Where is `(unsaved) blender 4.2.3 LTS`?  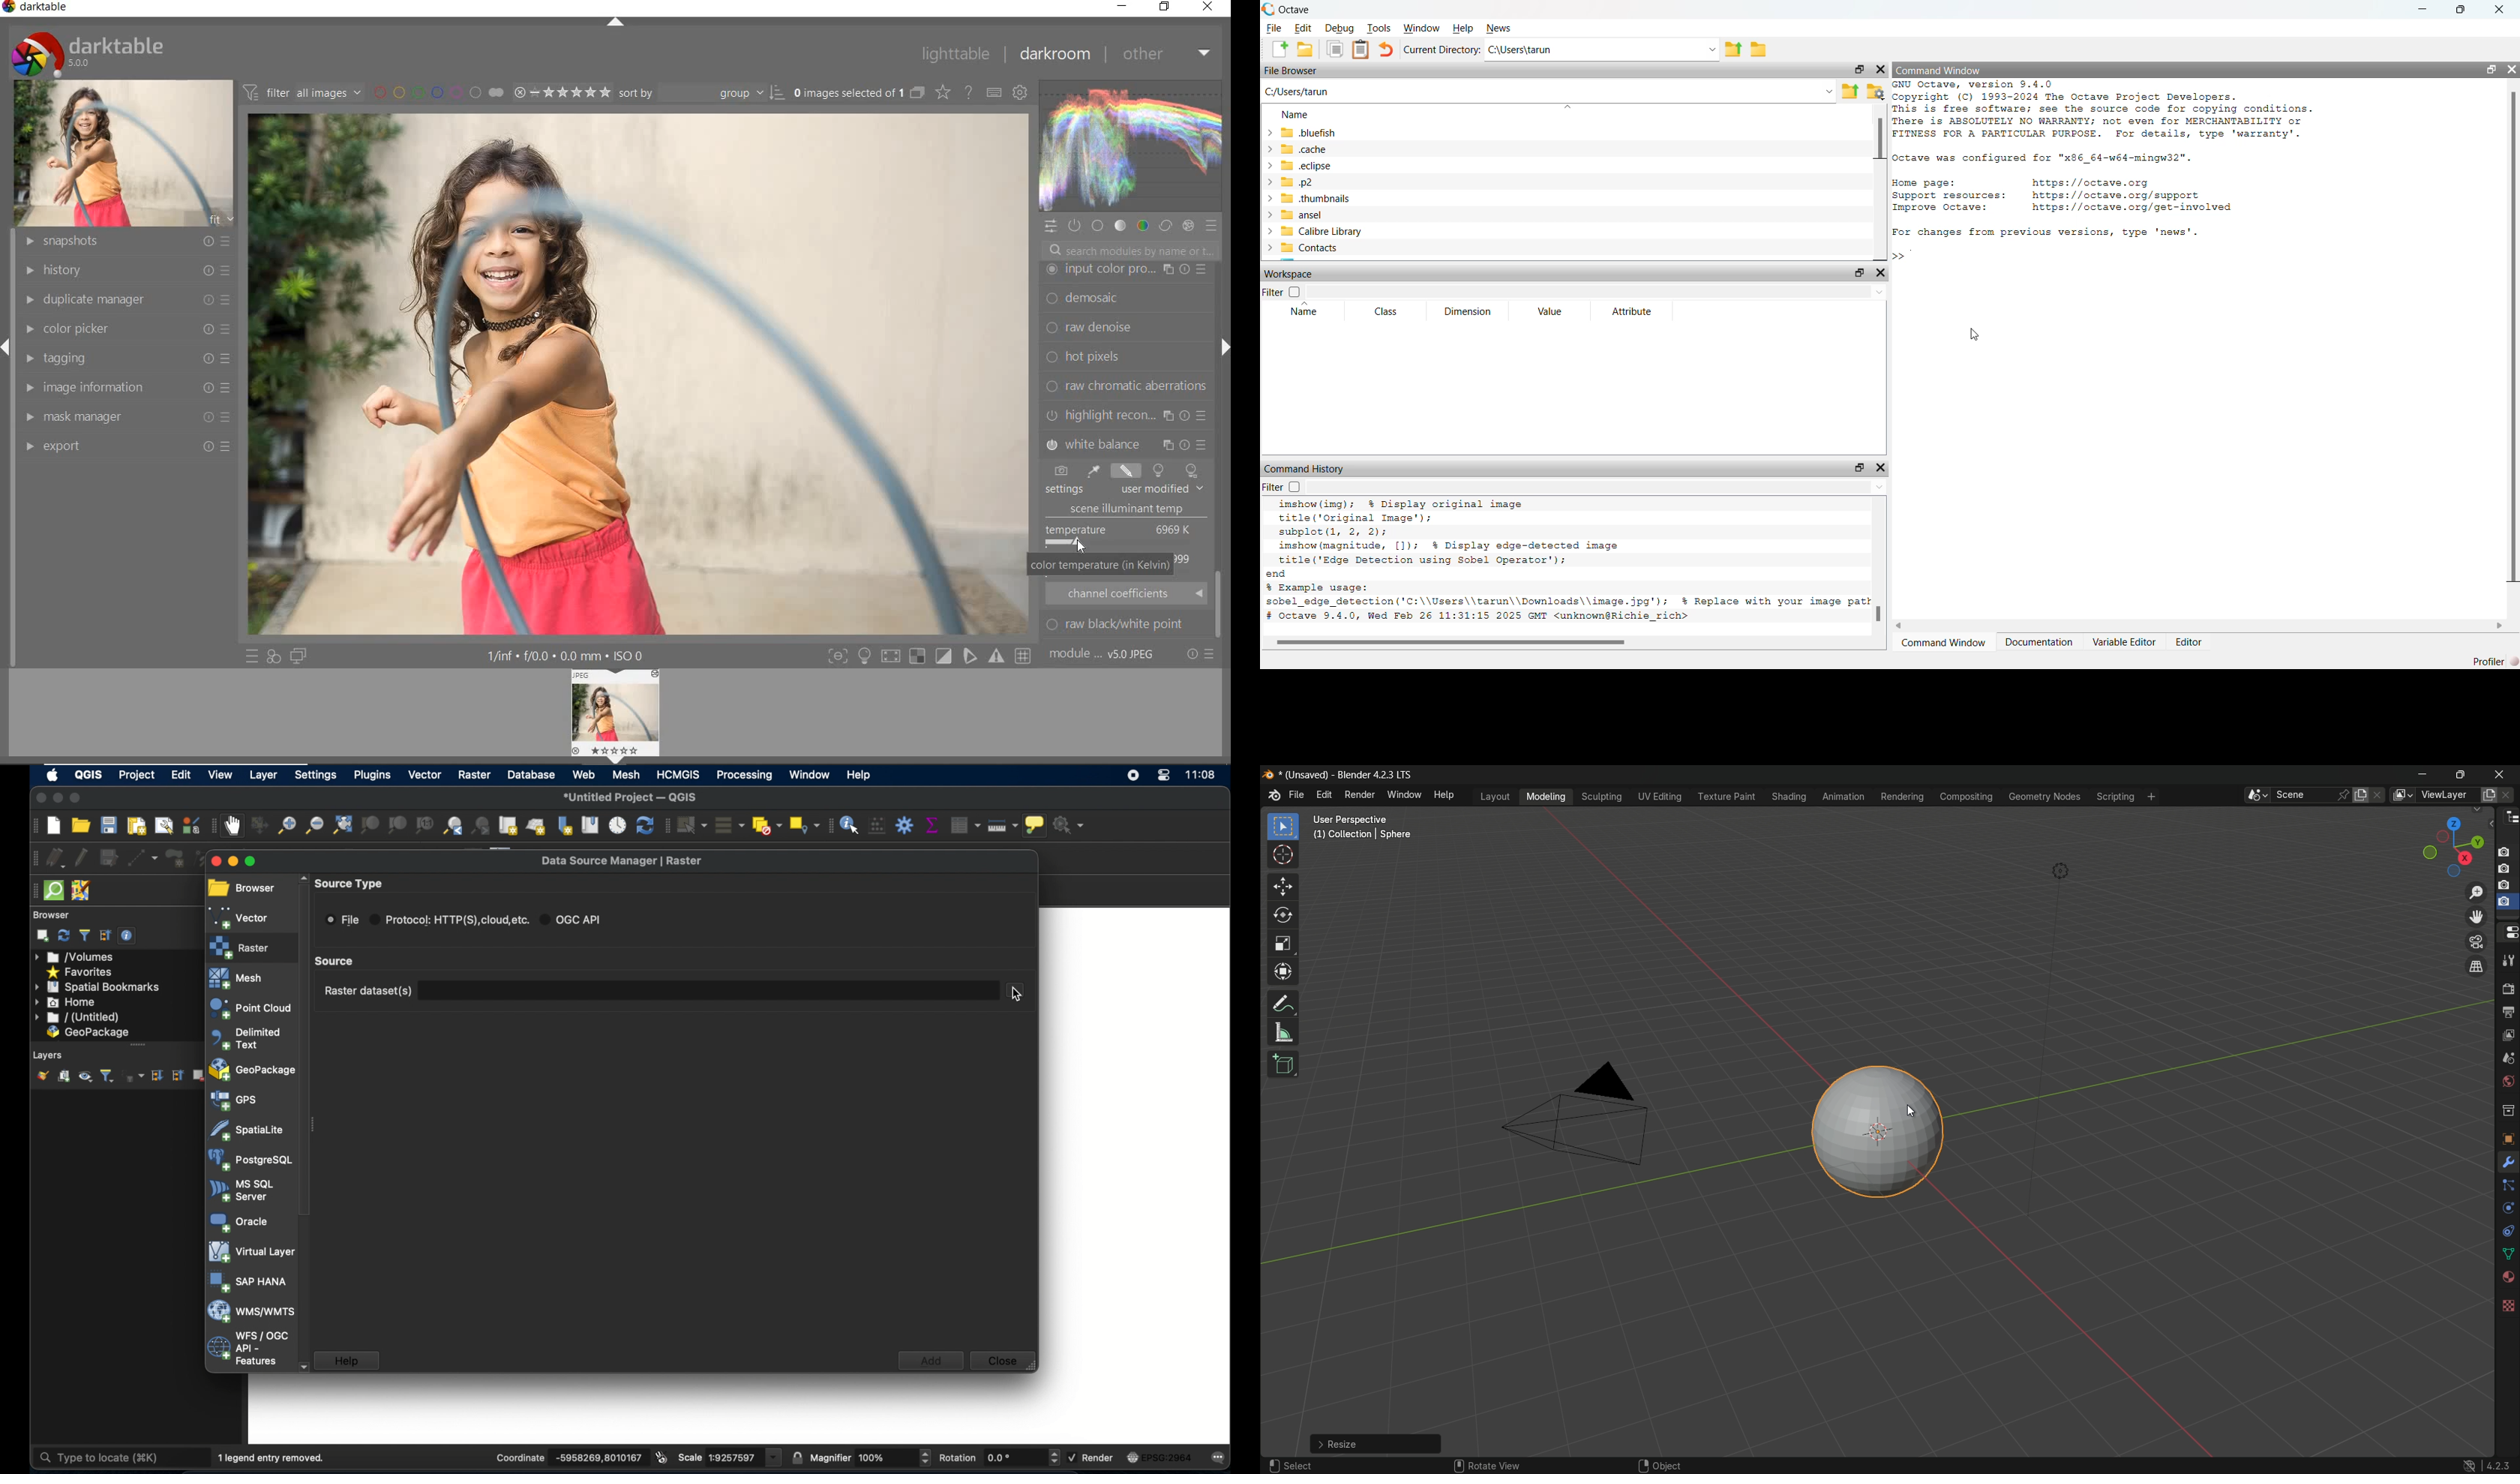 (unsaved) blender 4.2.3 LTS is located at coordinates (1337, 776).